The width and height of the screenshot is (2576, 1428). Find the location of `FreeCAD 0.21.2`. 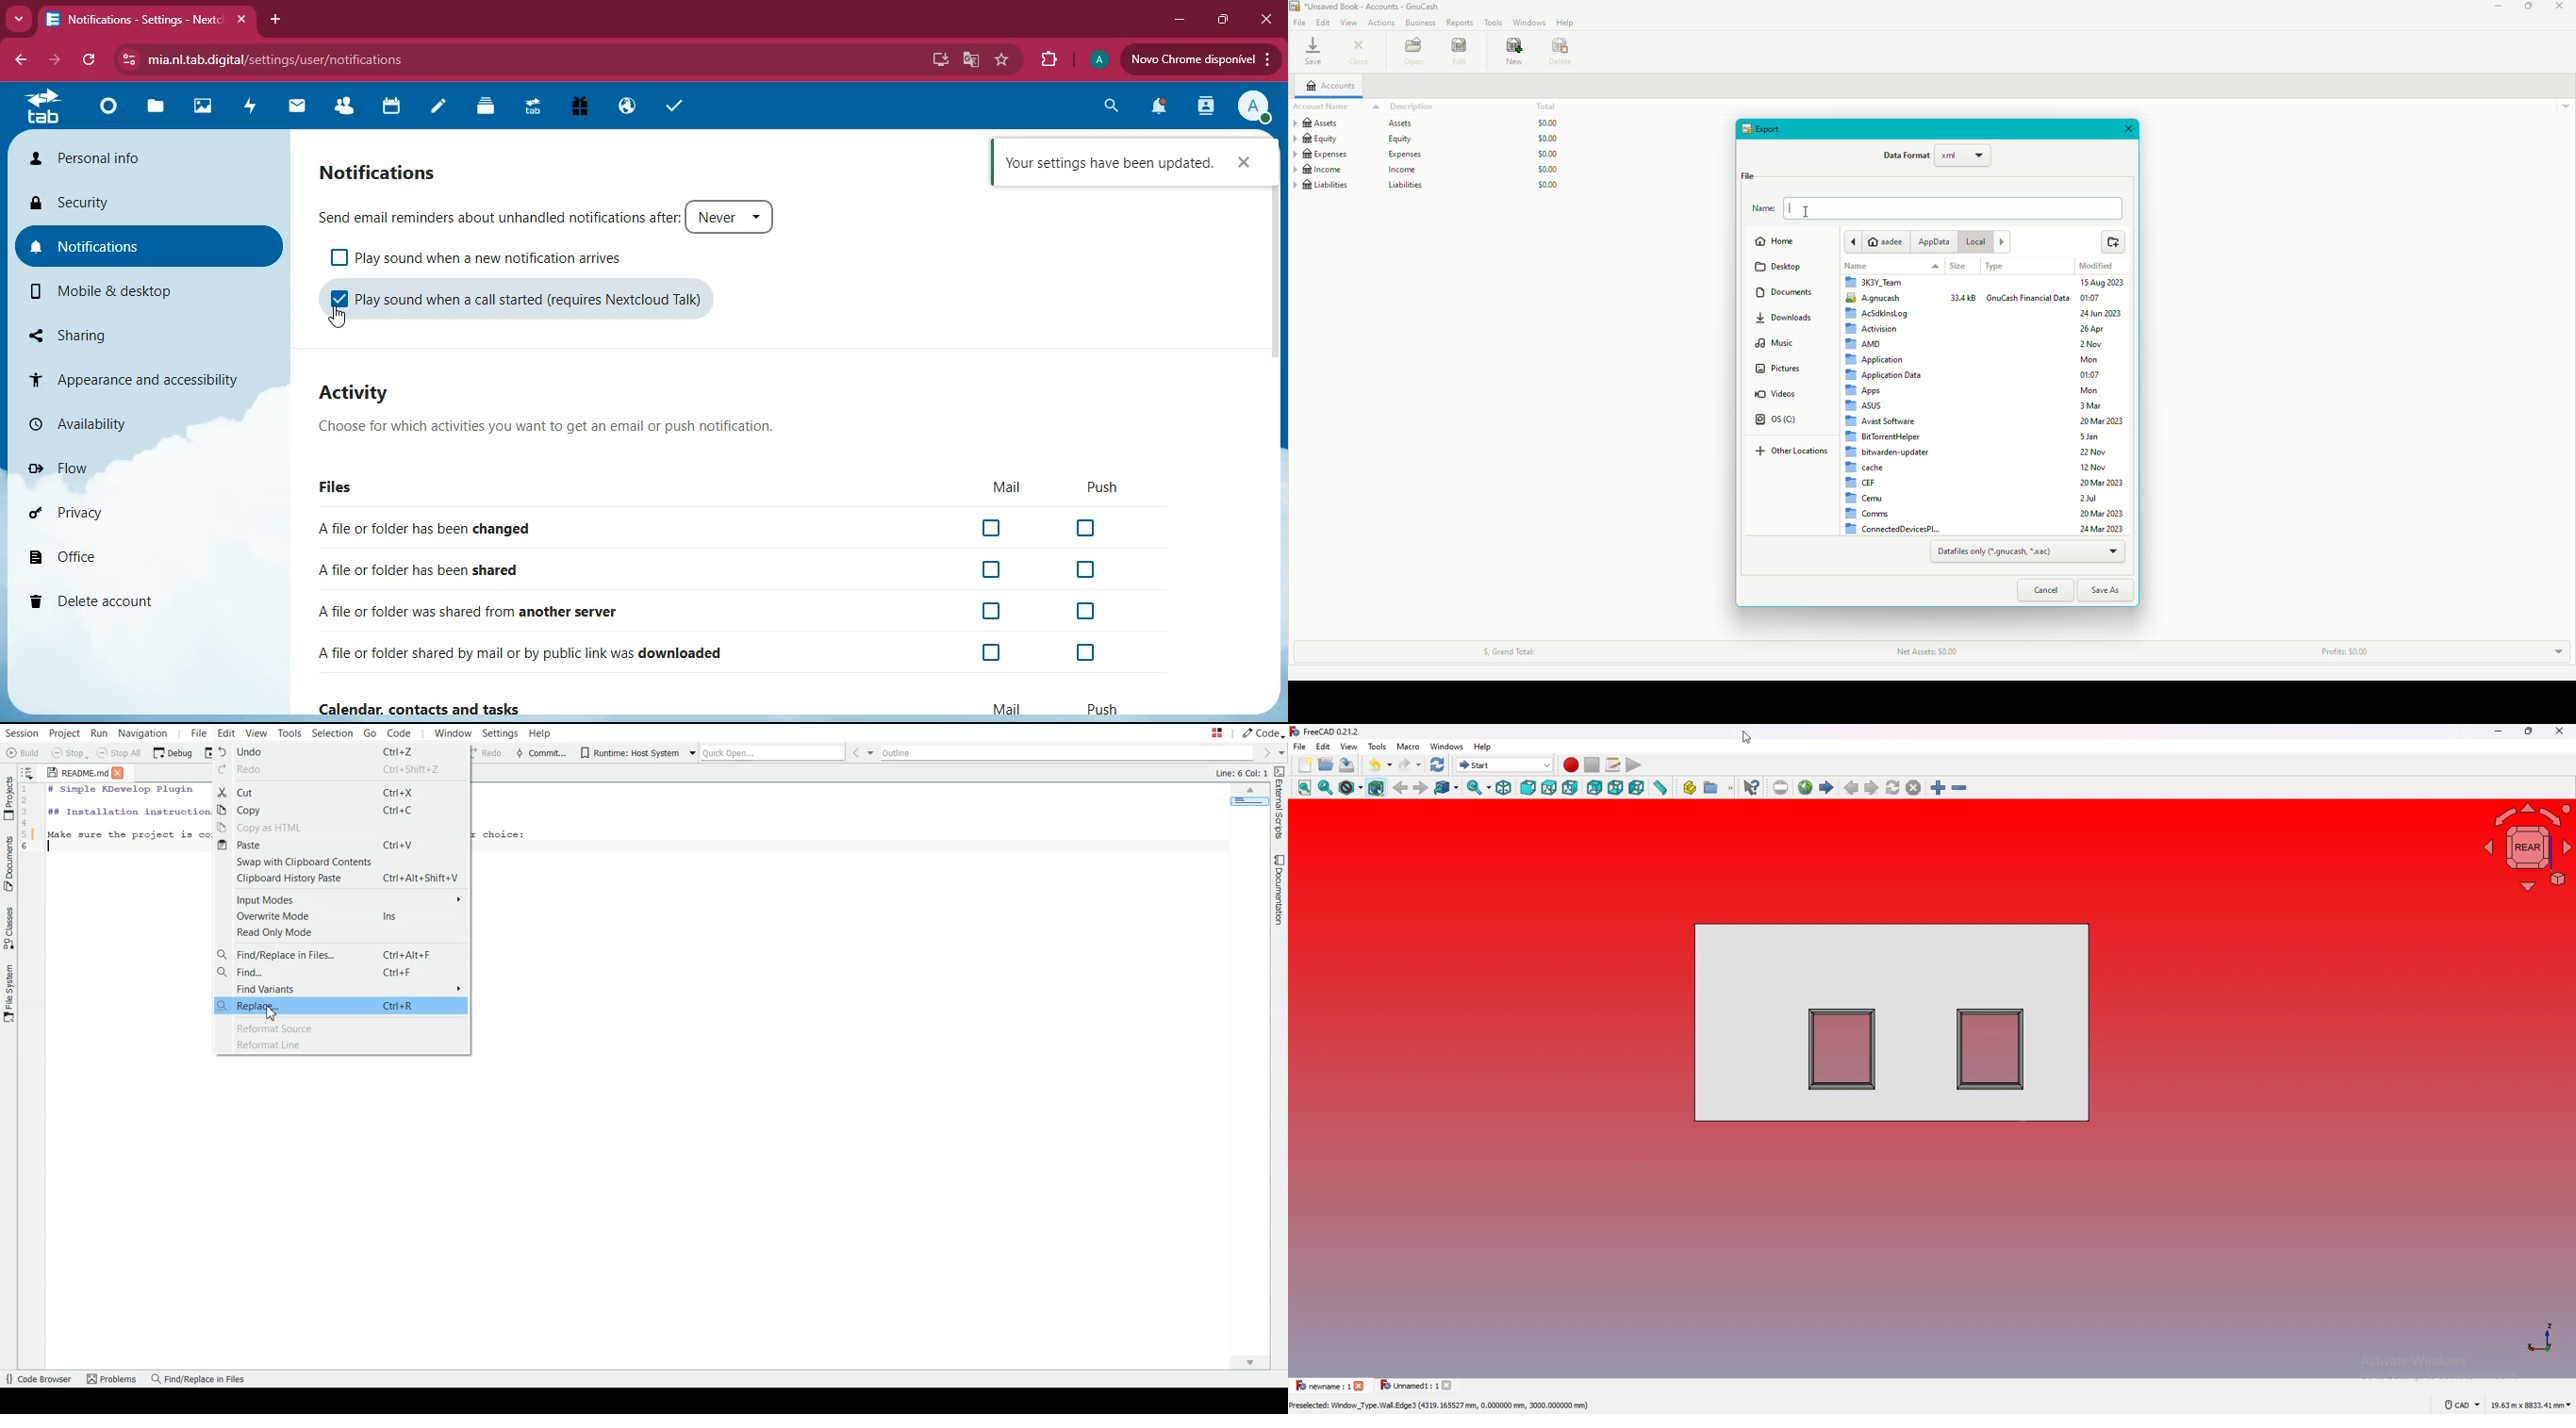

FreeCAD 0.21.2 is located at coordinates (1333, 732).